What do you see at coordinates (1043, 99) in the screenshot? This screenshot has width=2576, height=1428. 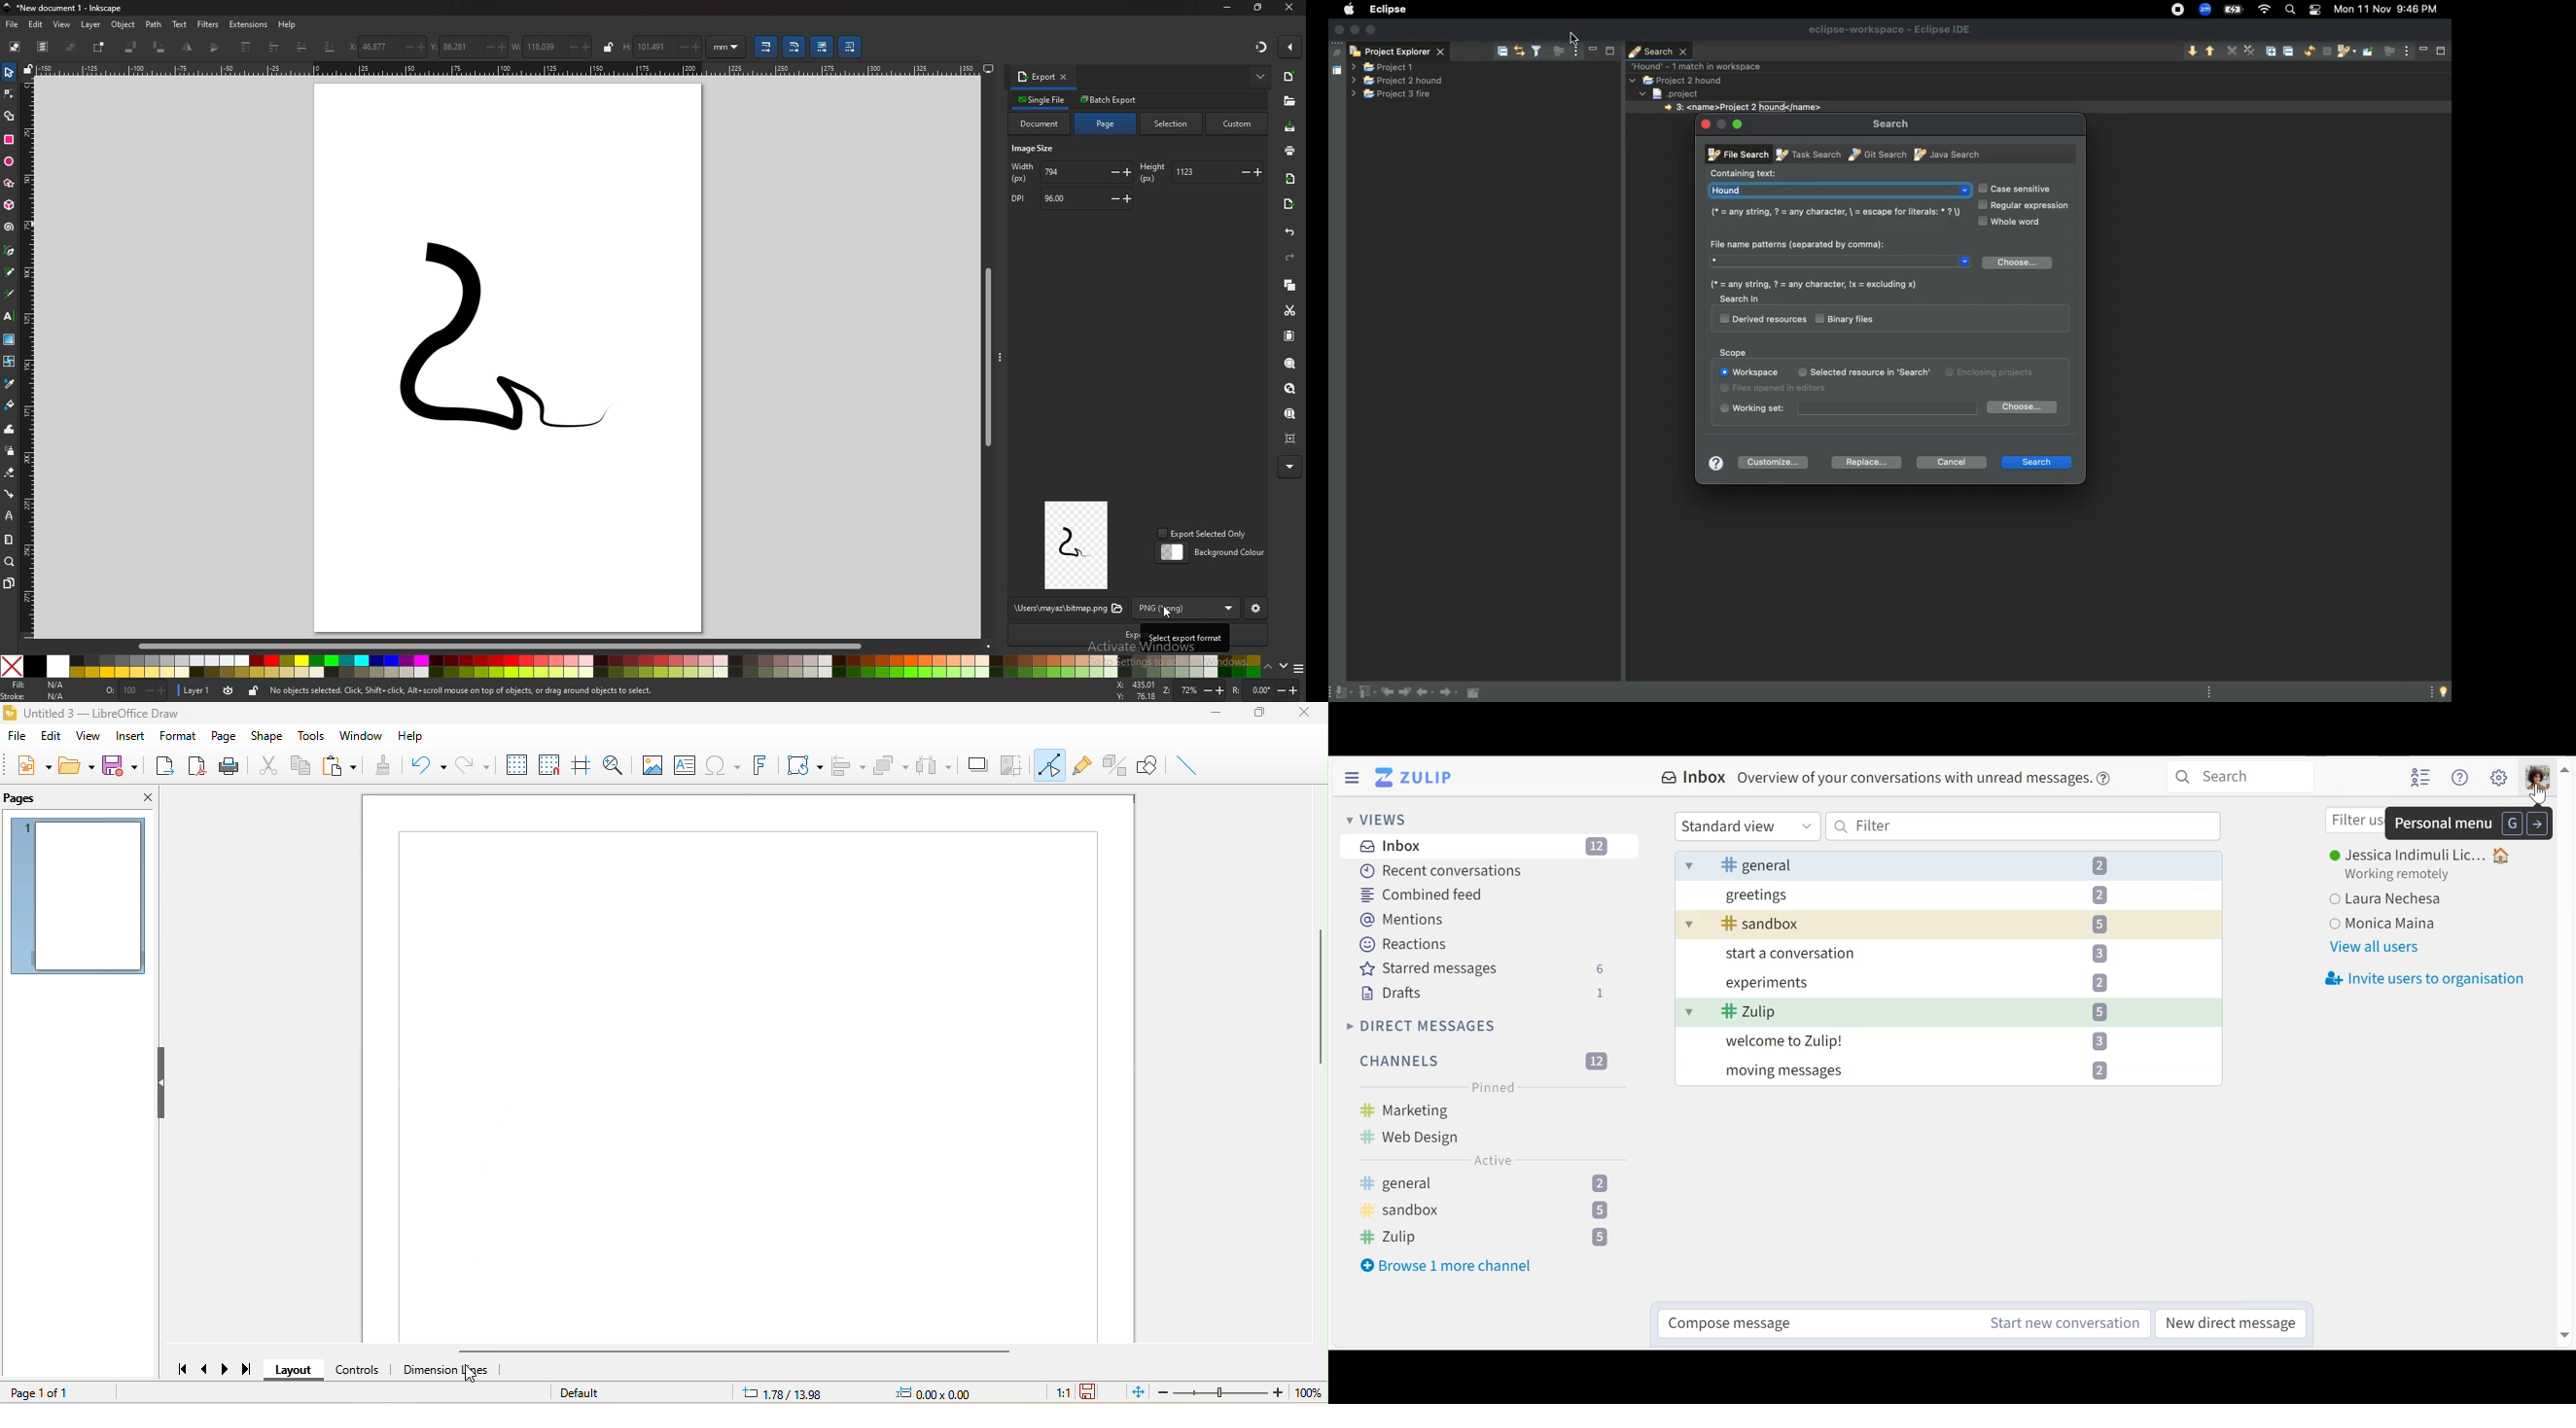 I see `single file` at bounding box center [1043, 99].